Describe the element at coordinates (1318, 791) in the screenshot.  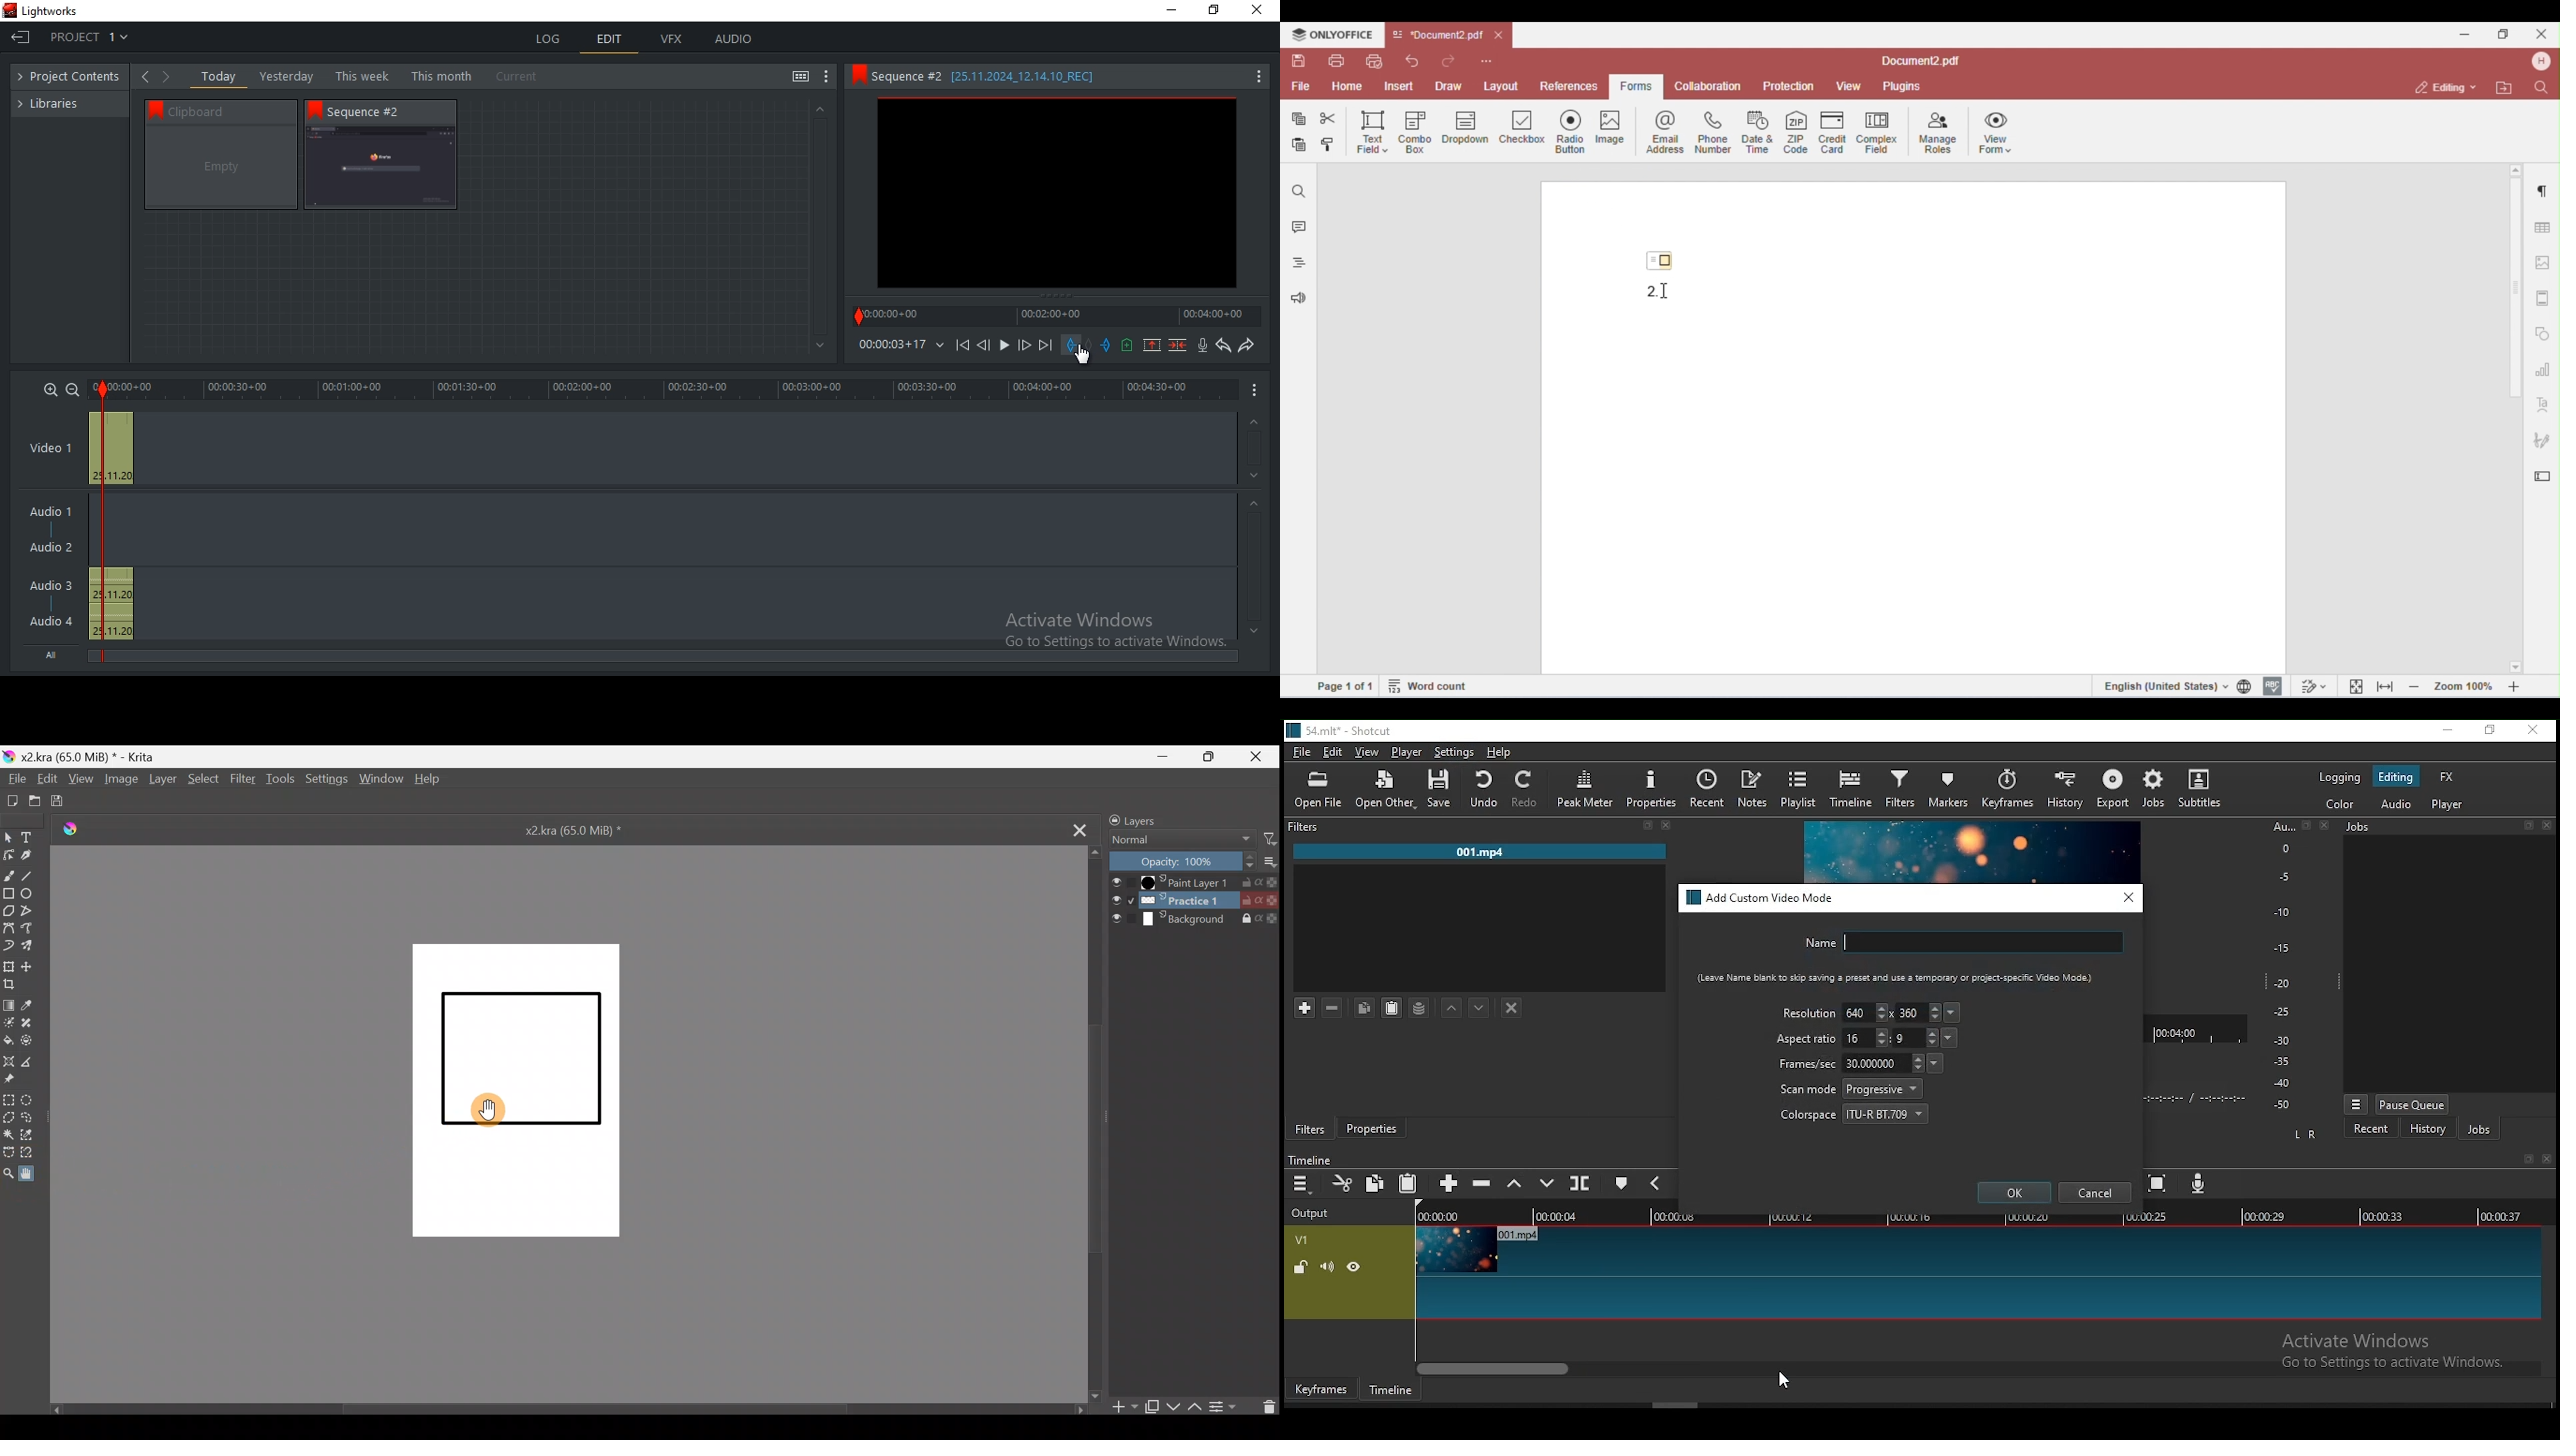
I see `open file` at that location.